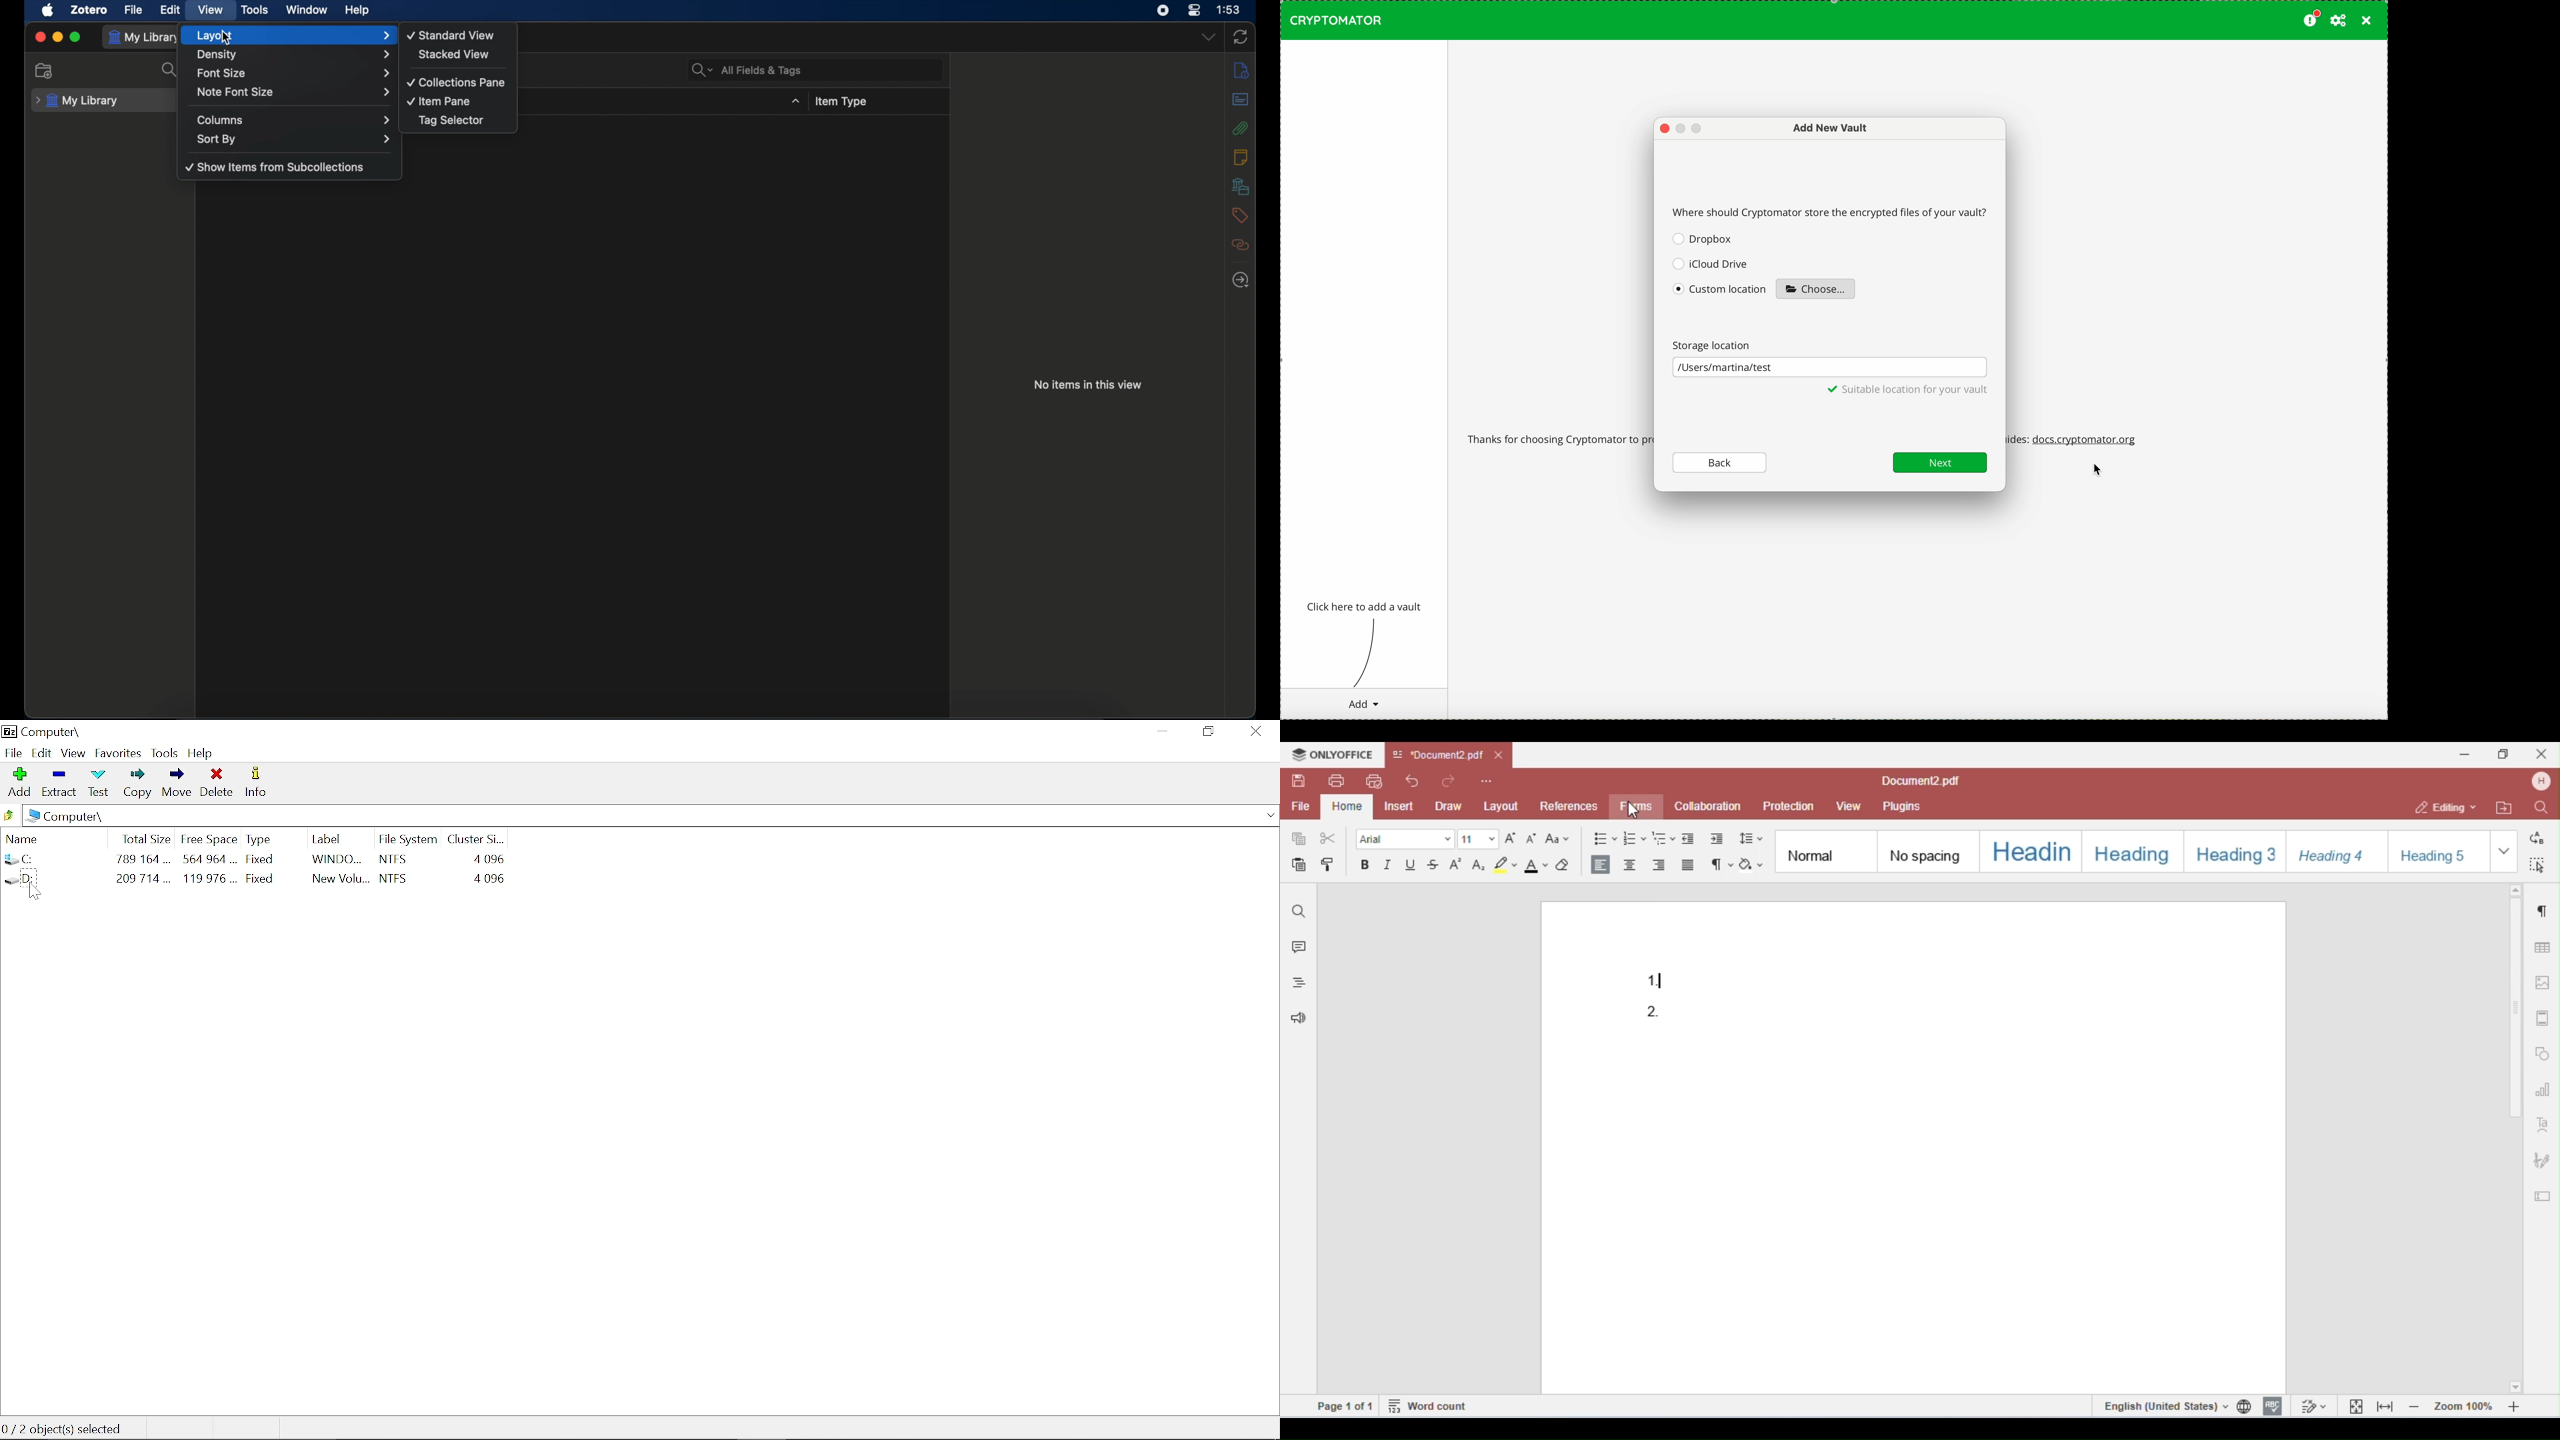 The width and height of the screenshot is (2576, 1456). What do you see at coordinates (451, 121) in the screenshot?
I see `tag selector` at bounding box center [451, 121].